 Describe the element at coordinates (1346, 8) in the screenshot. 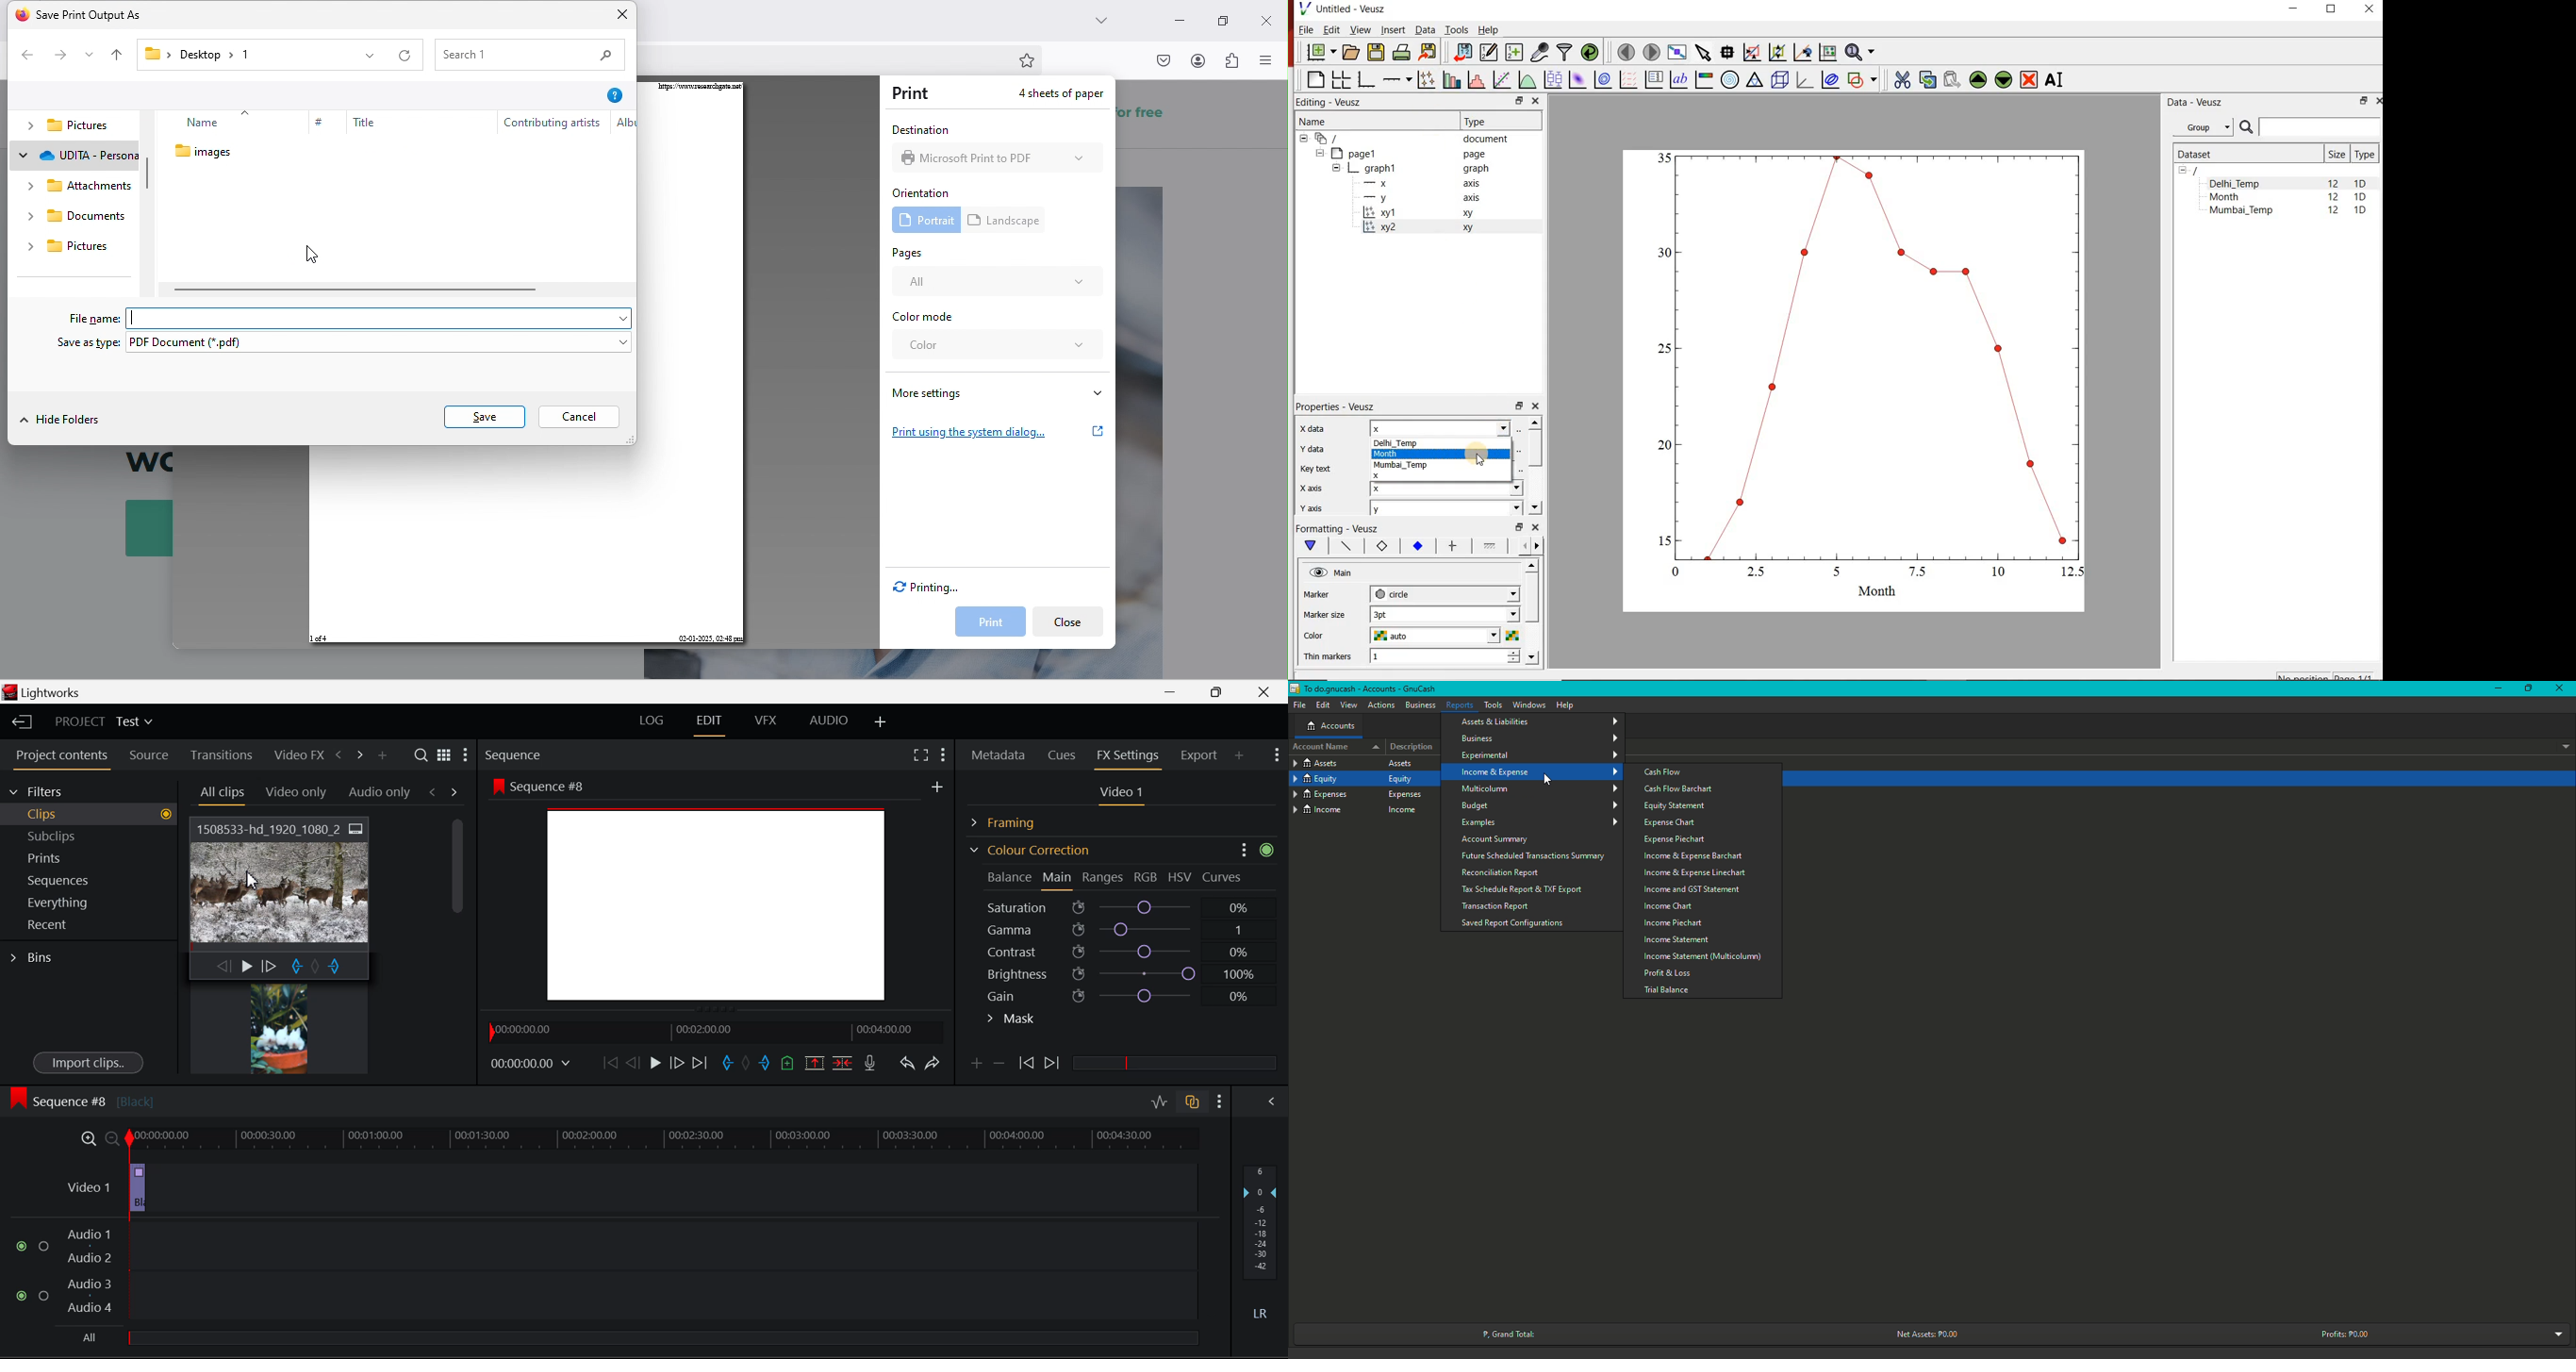

I see `Untitled-Veusz` at that location.